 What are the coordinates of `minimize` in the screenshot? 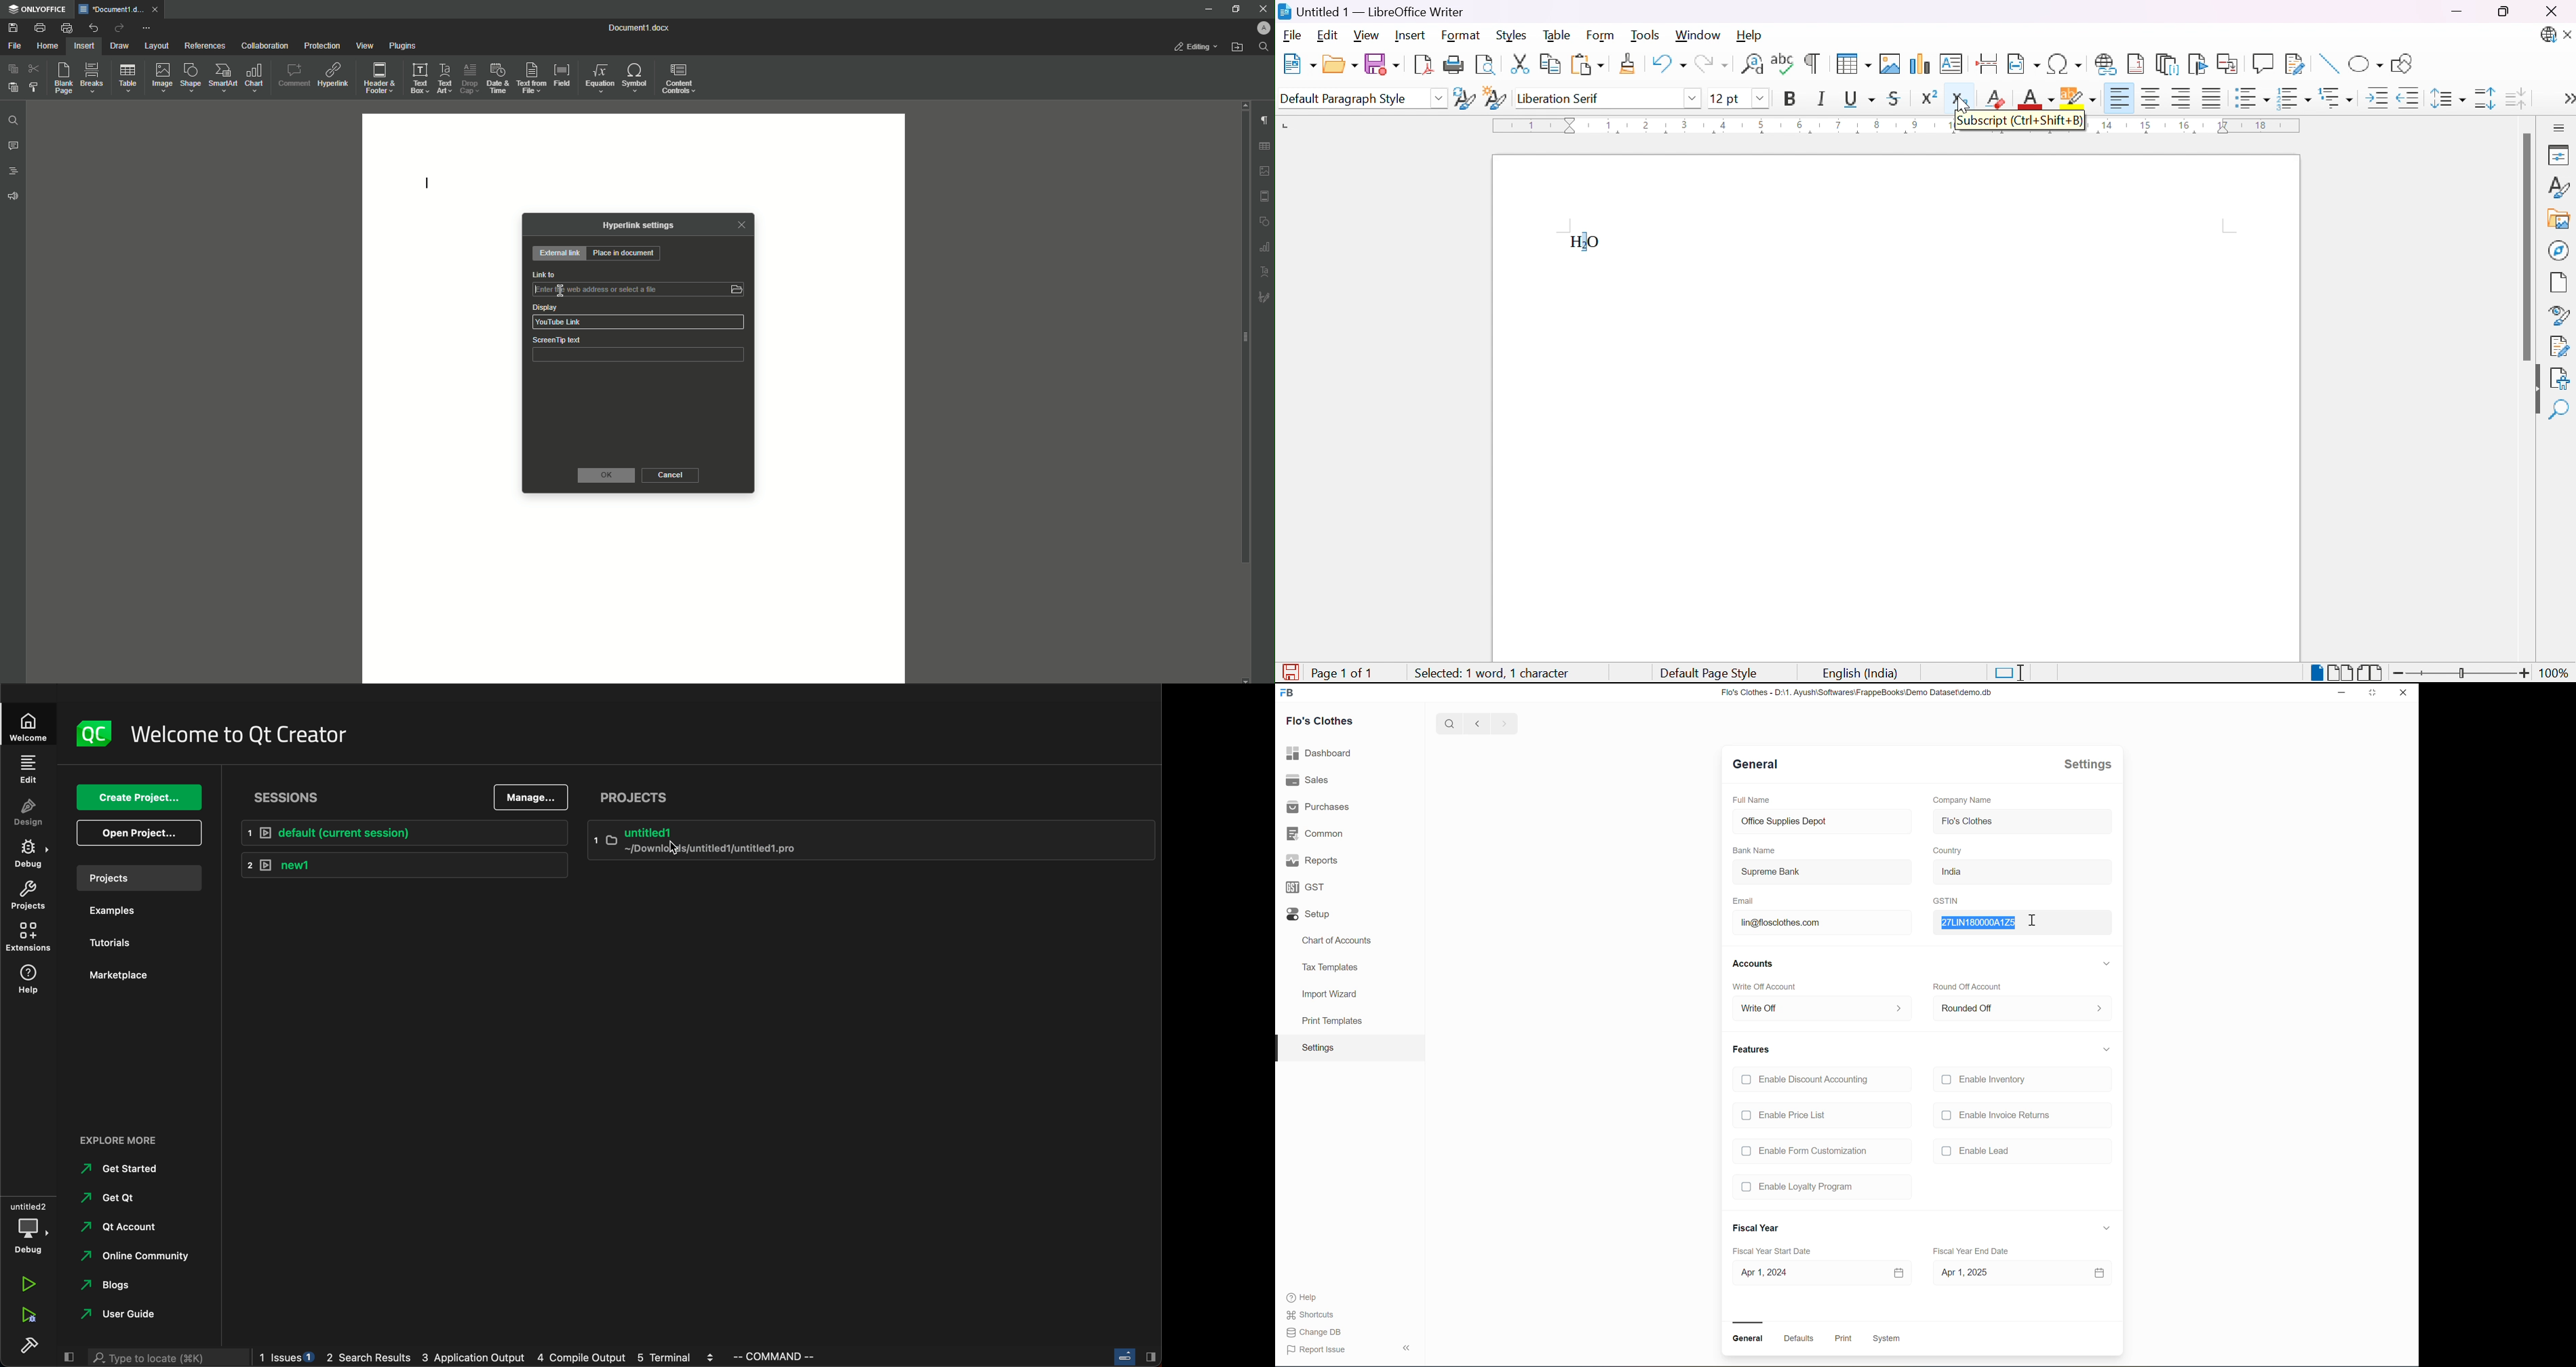 It's located at (2342, 692).